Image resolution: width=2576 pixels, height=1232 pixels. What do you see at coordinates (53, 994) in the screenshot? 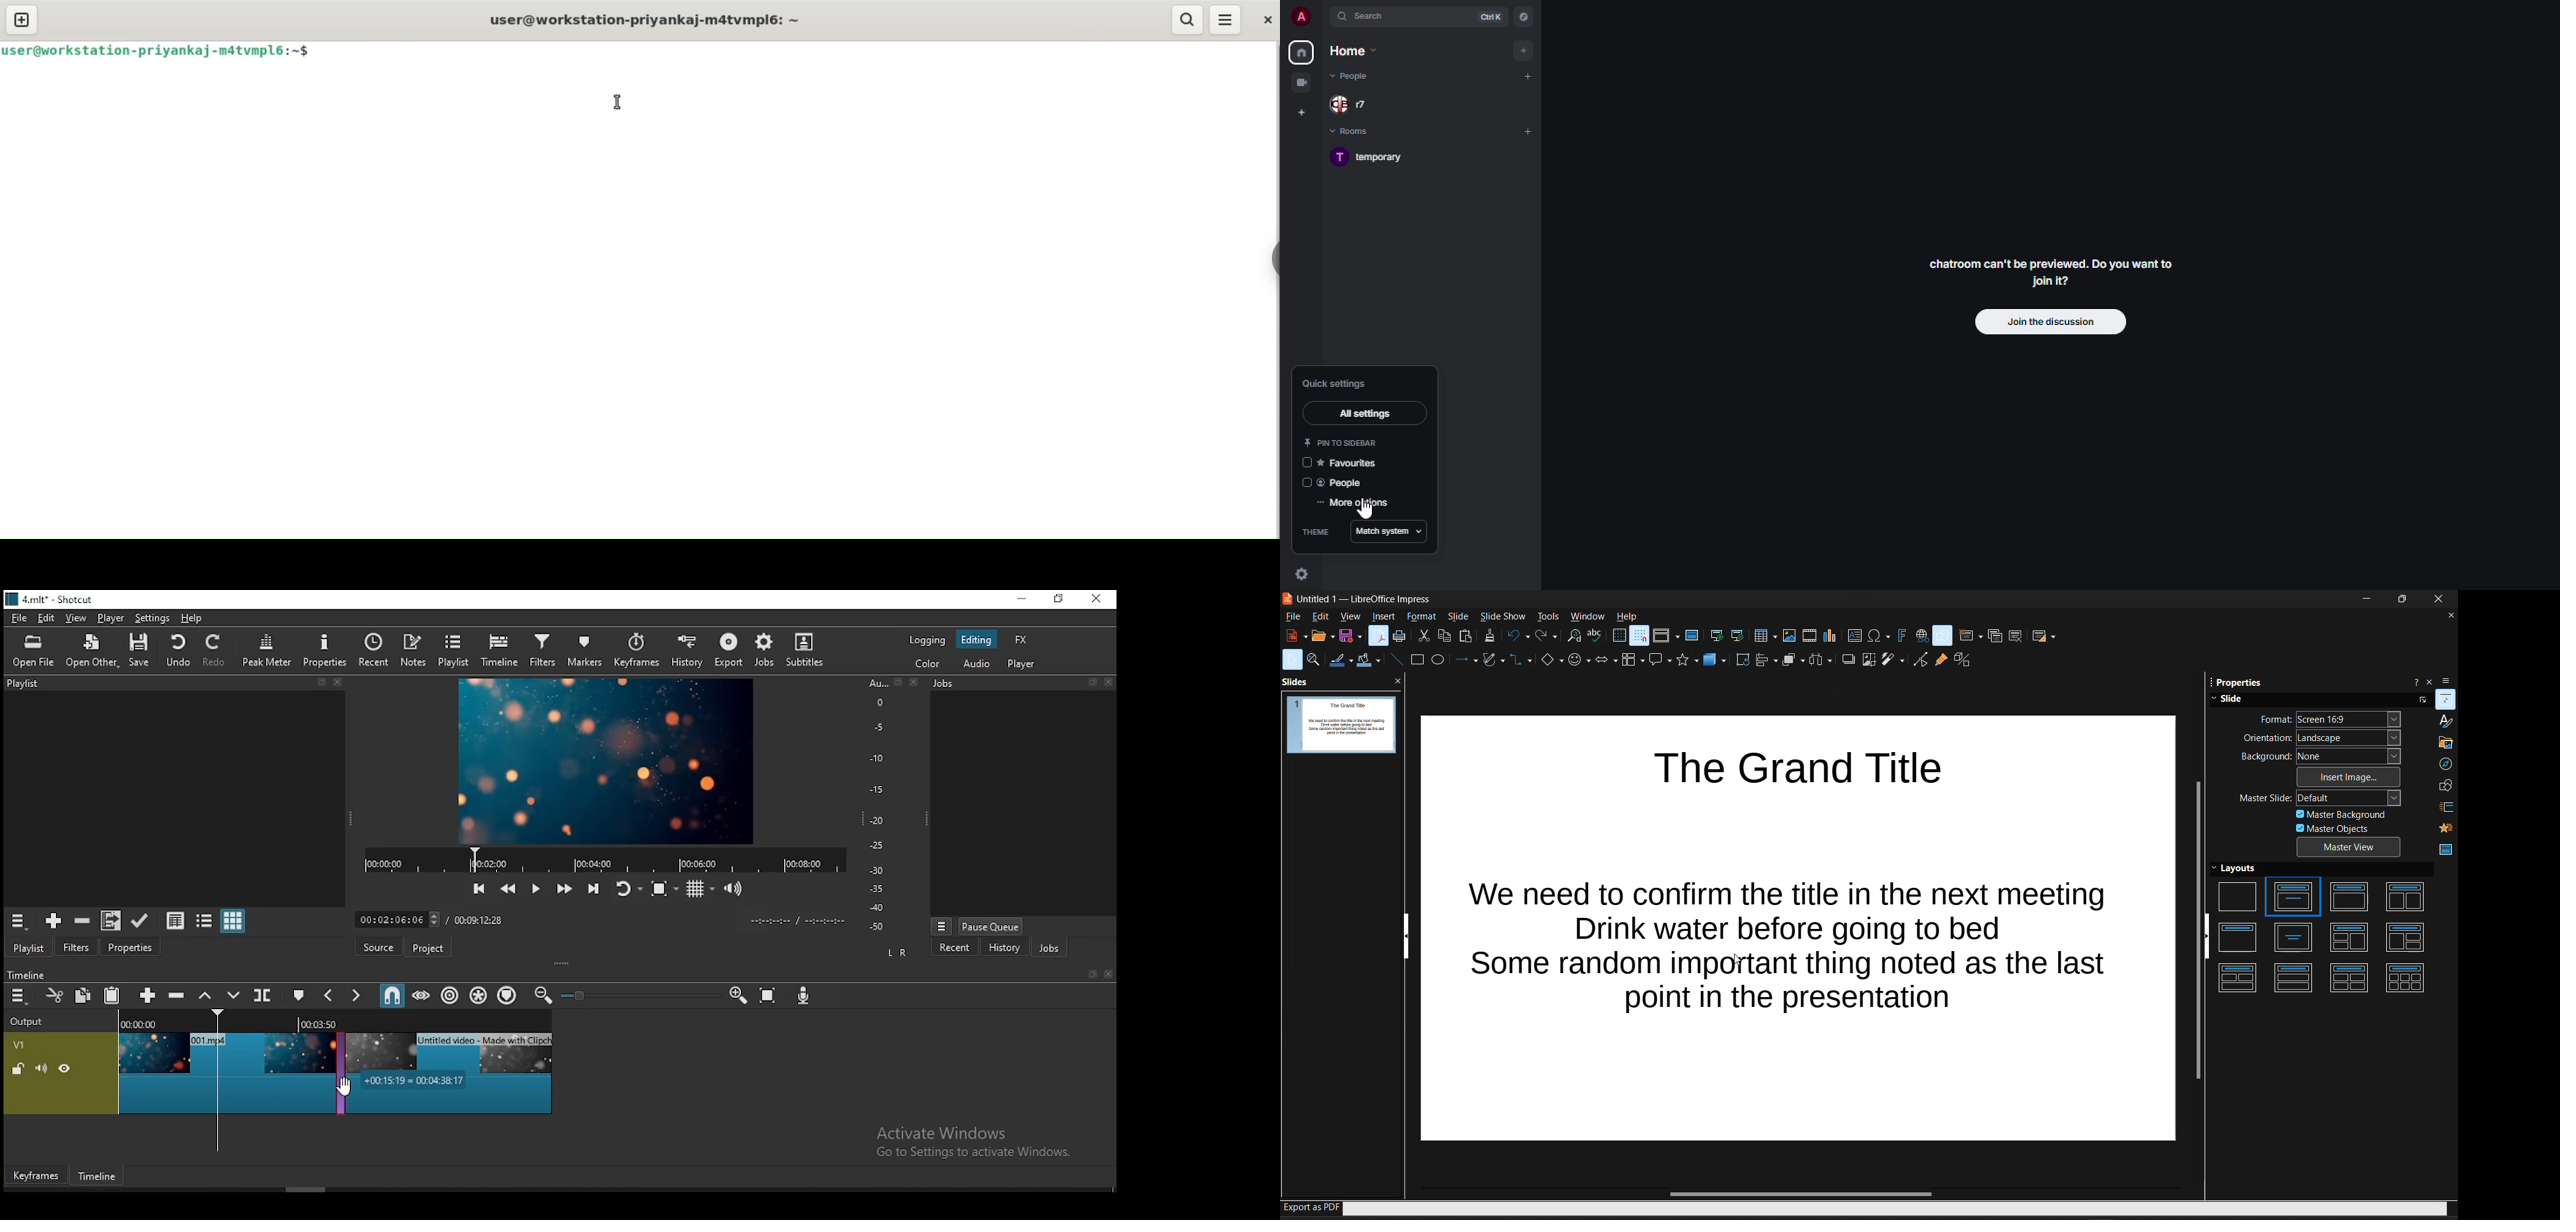
I see `cut` at bounding box center [53, 994].